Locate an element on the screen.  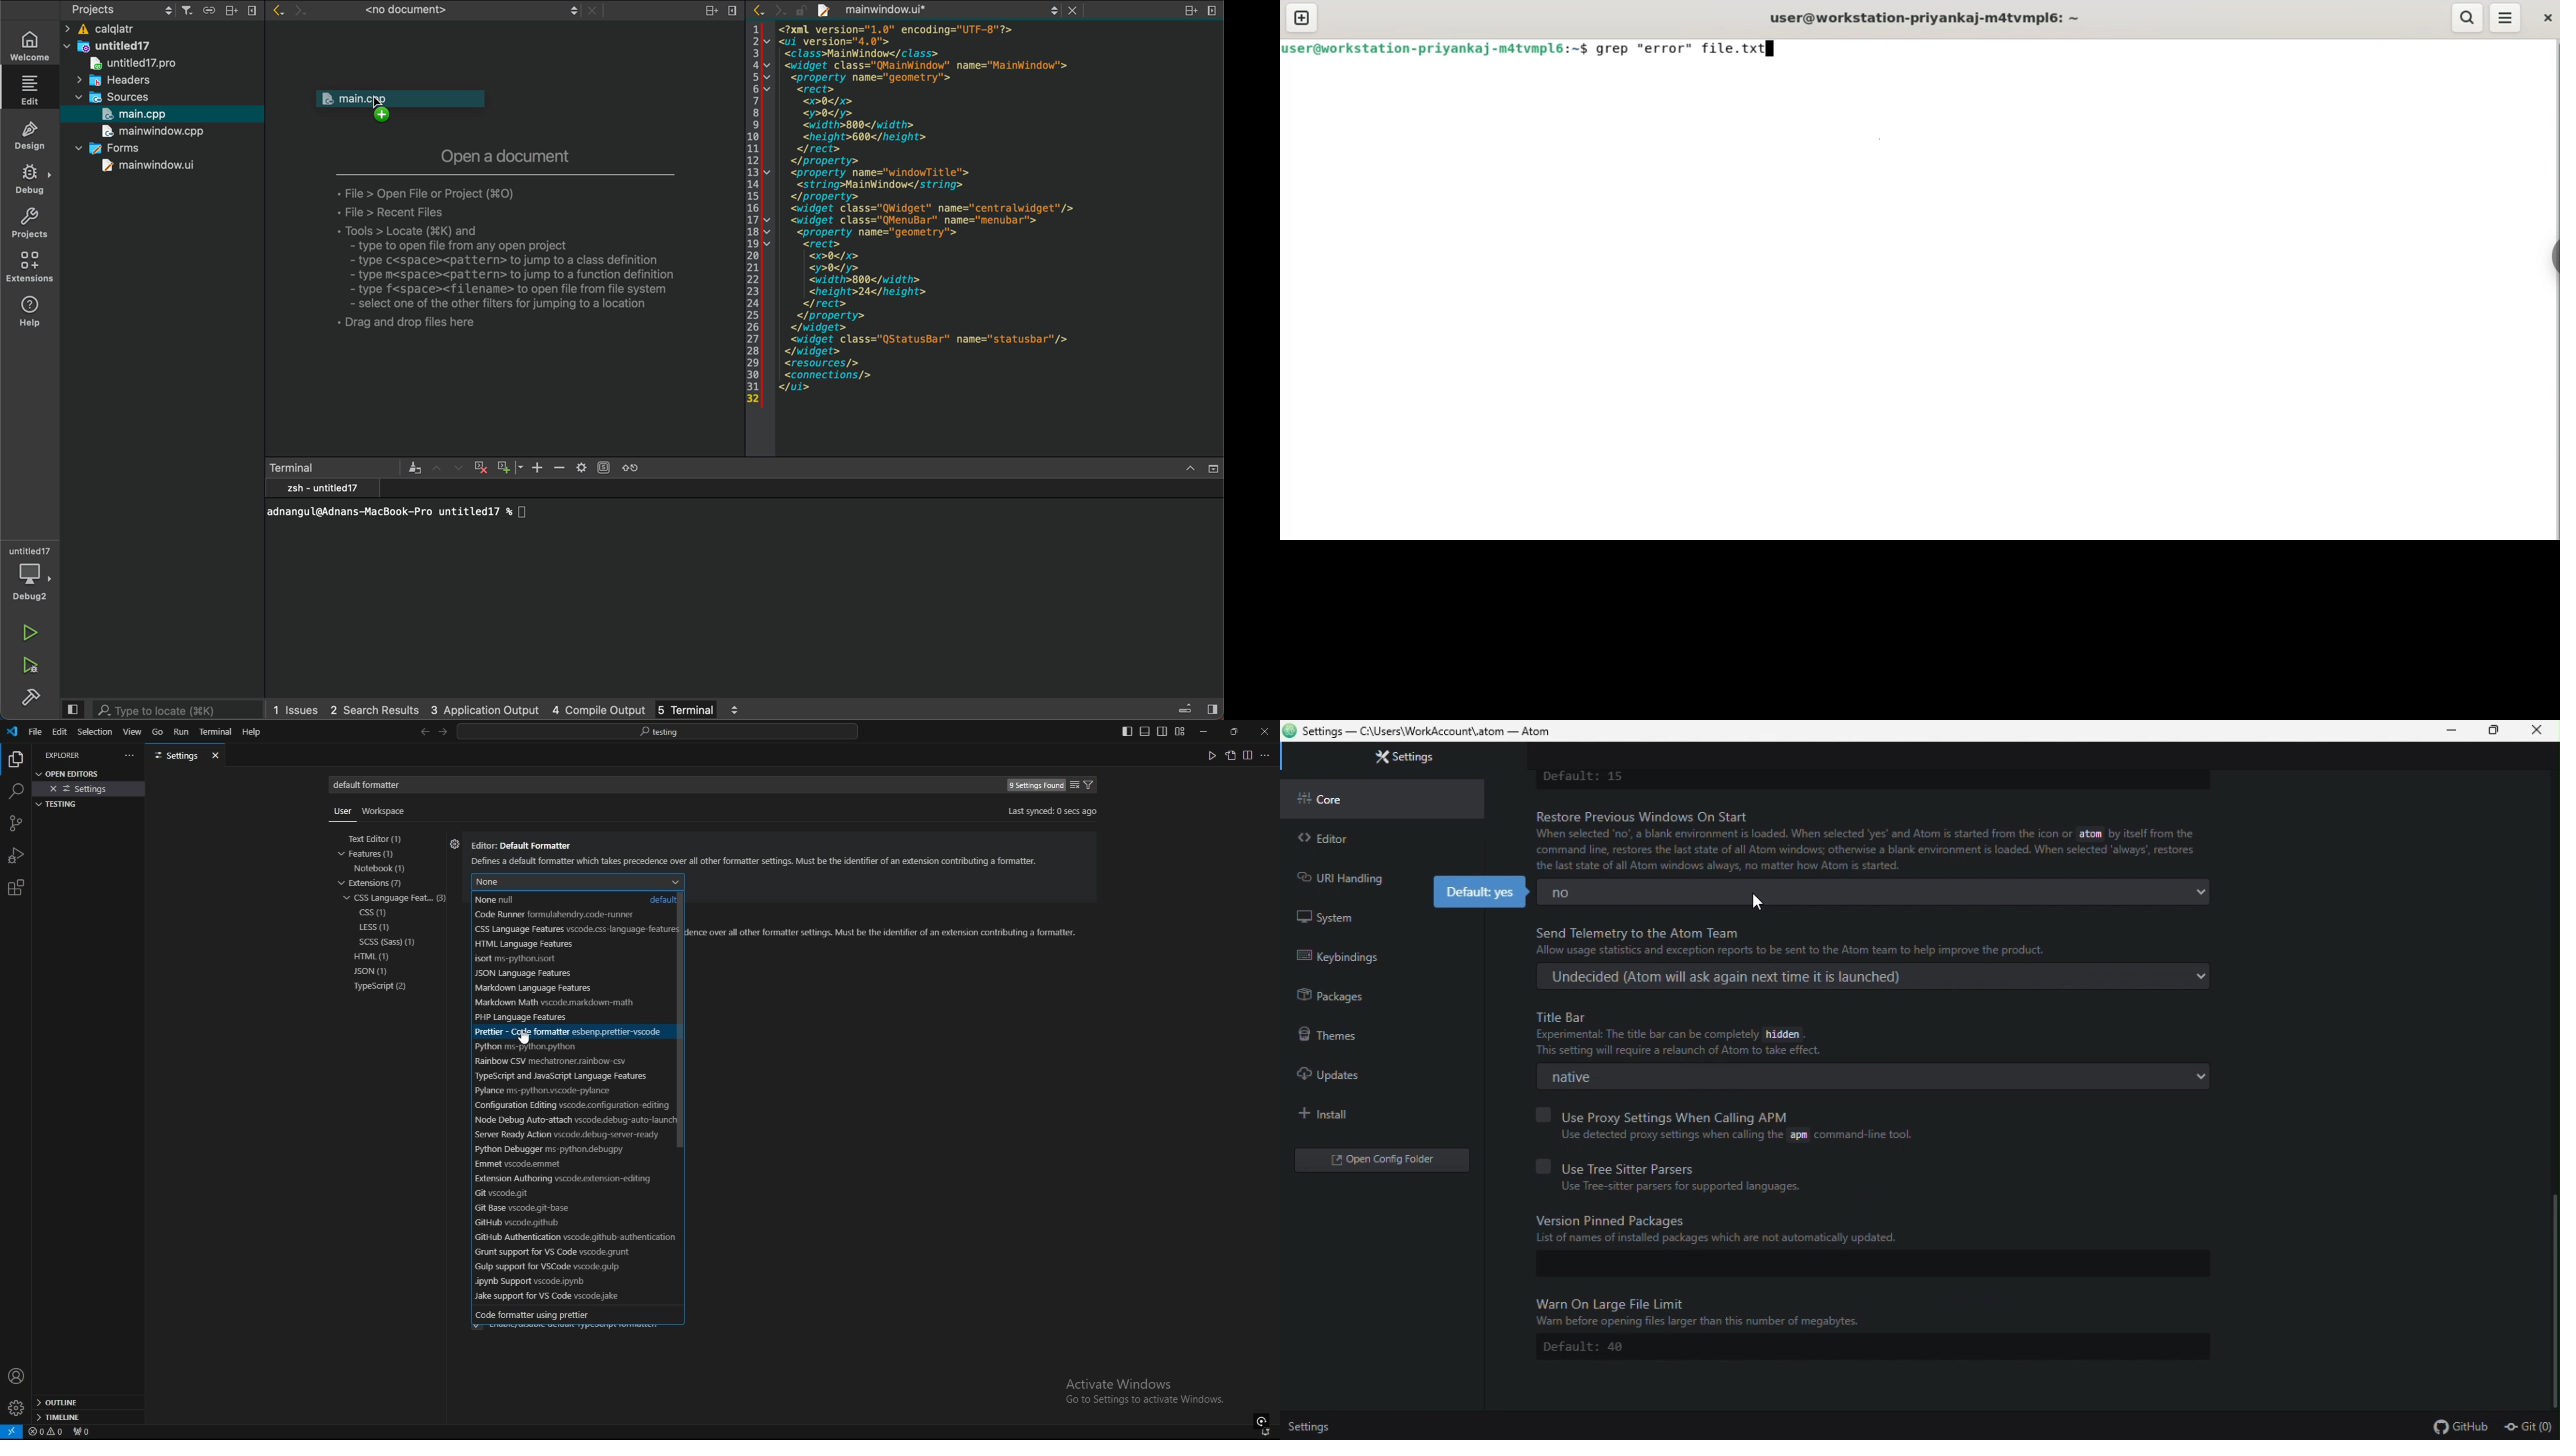
core  is located at coordinates (1369, 800).